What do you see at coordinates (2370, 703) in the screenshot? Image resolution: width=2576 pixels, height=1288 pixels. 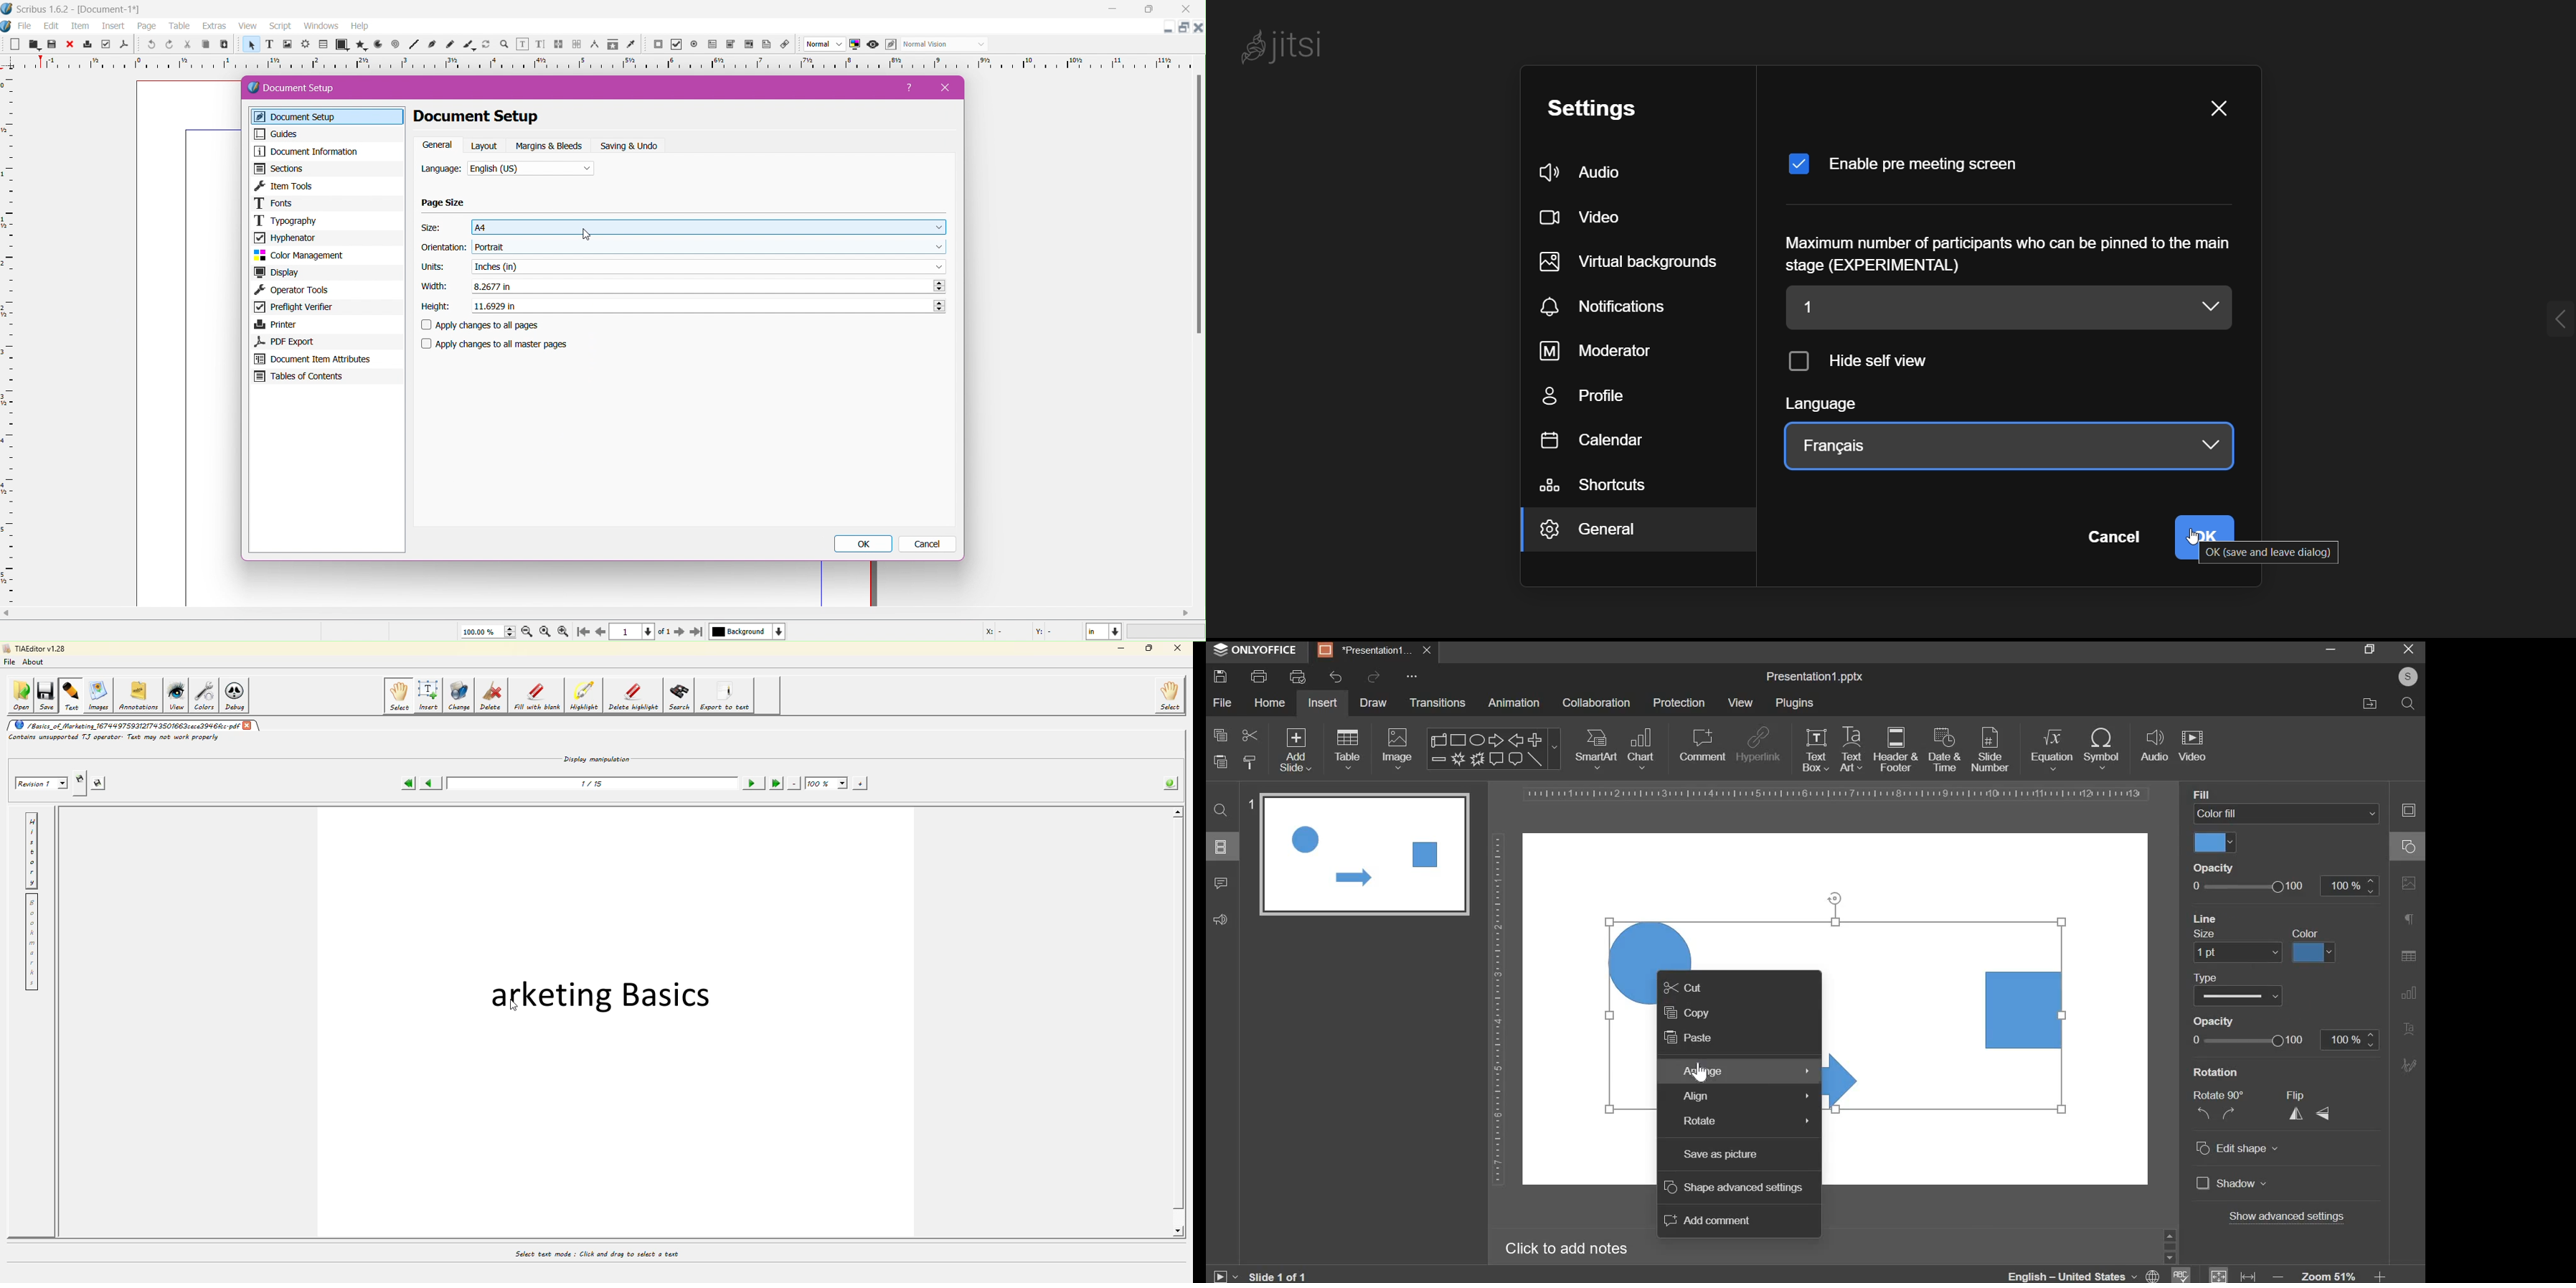 I see `file location` at bounding box center [2370, 703].